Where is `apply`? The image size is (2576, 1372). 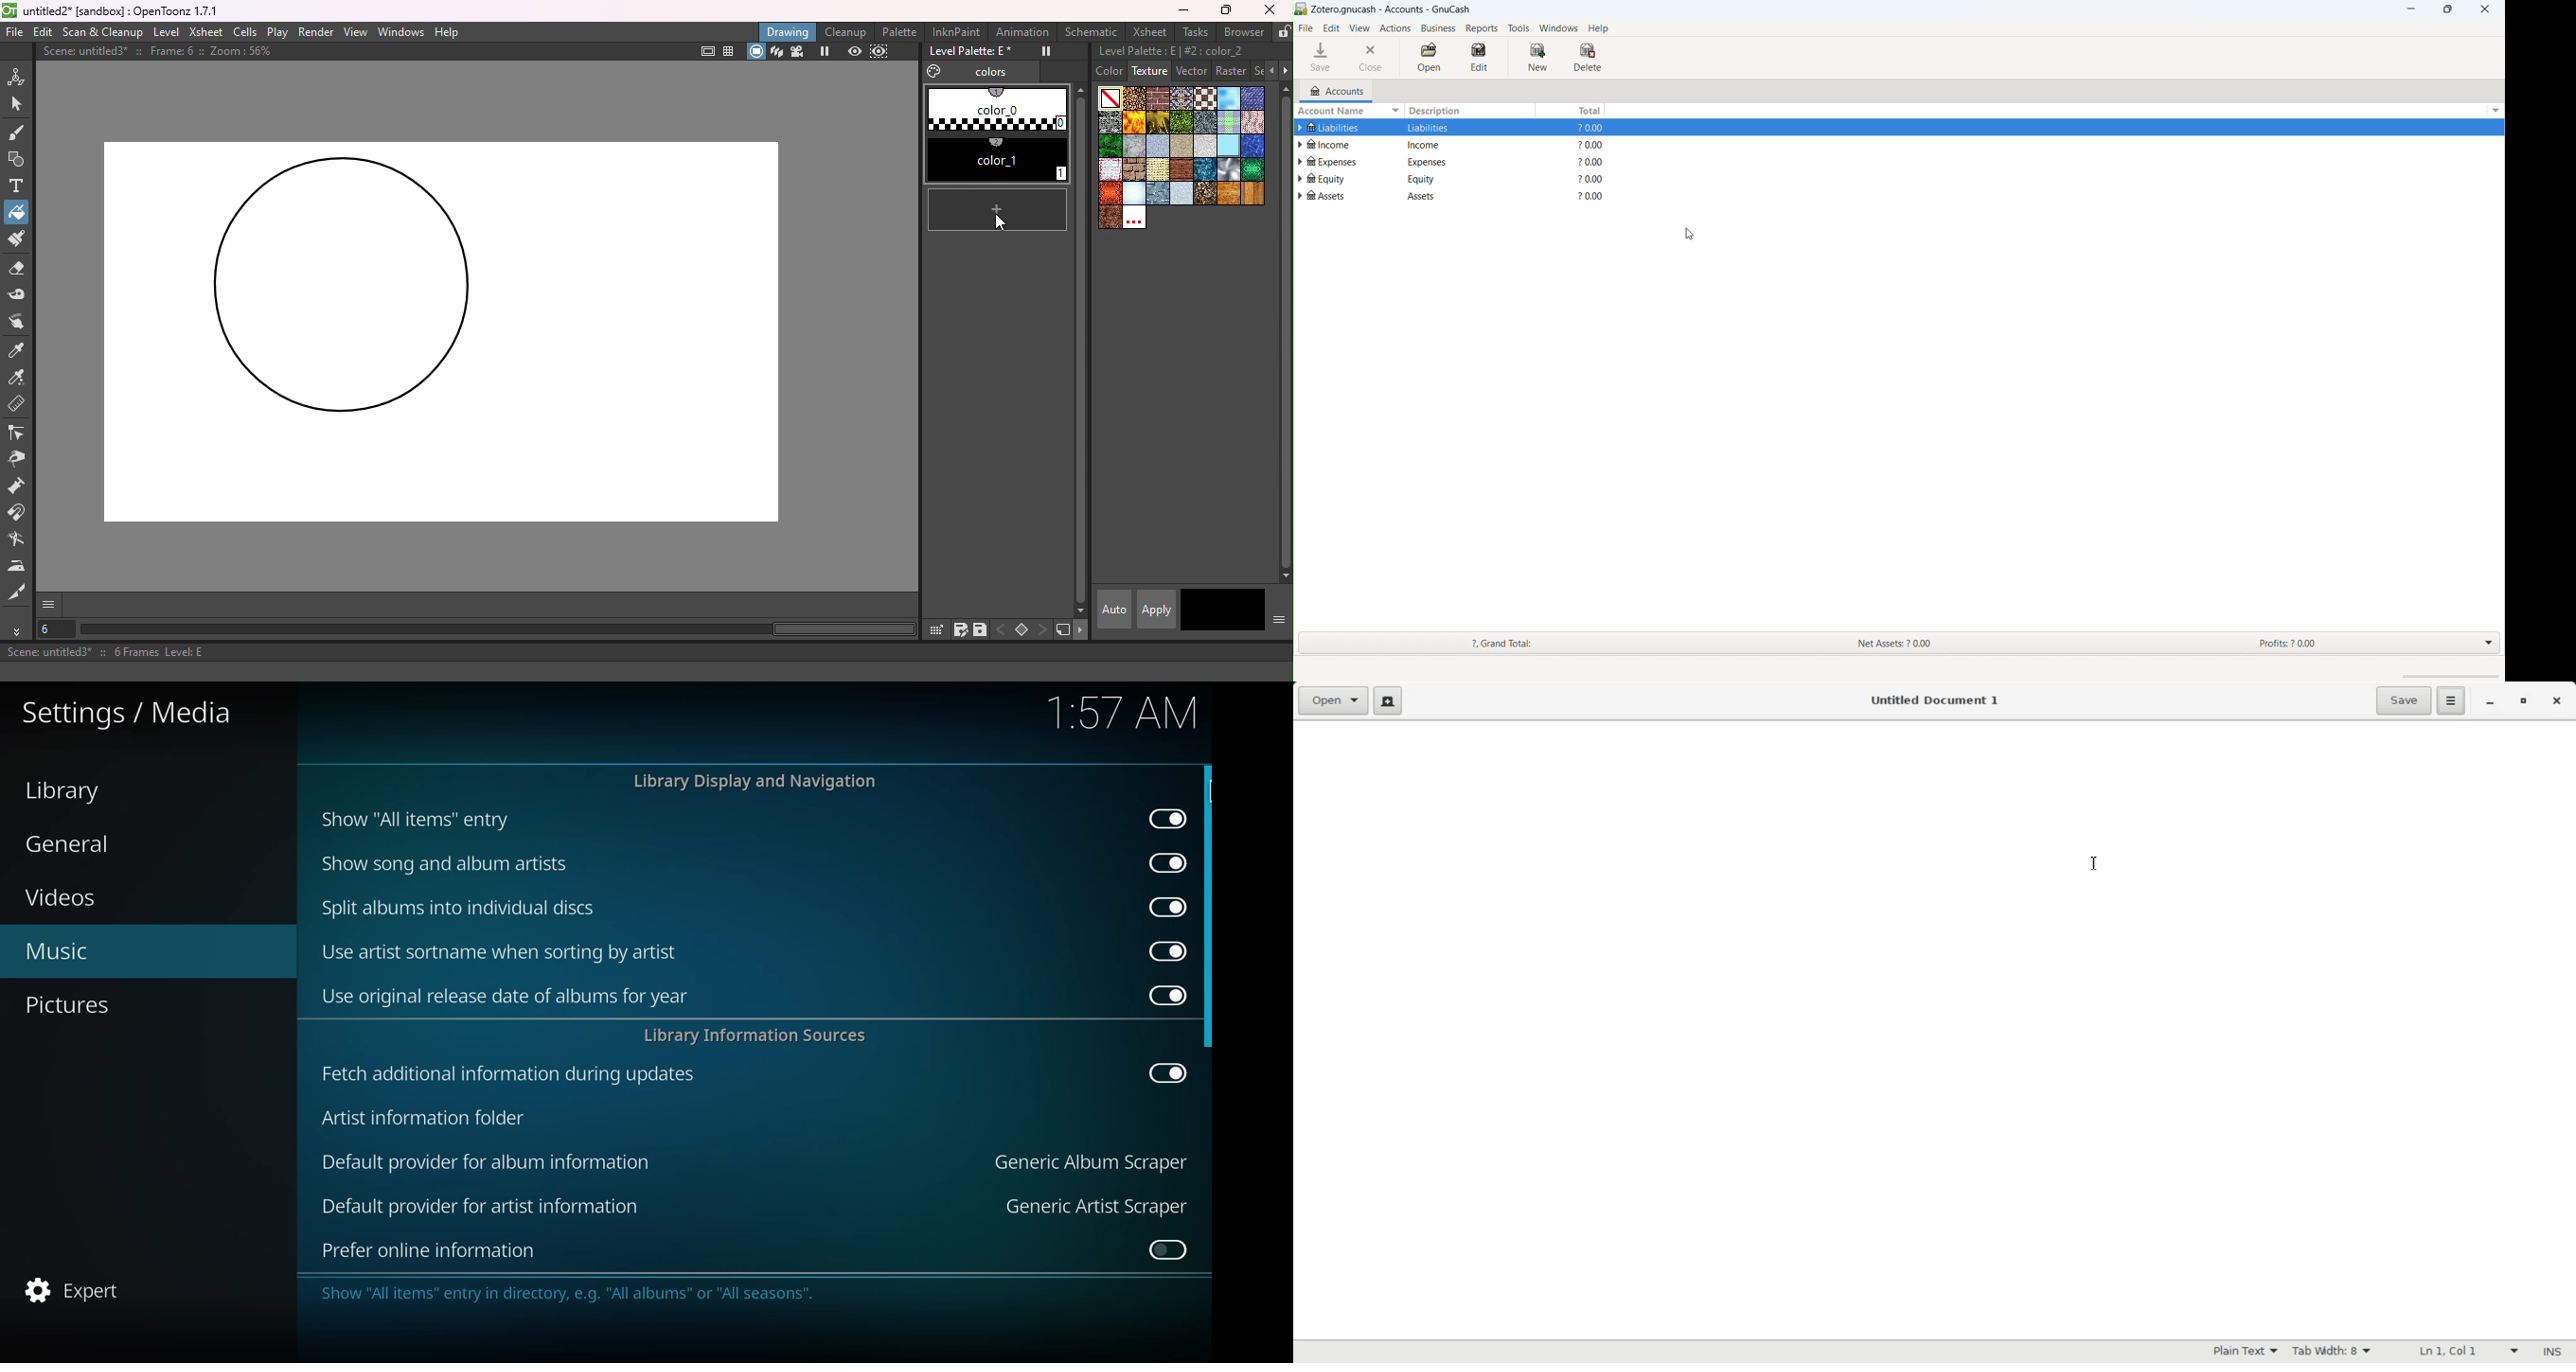 apply is located at coordinates (1156, 610).